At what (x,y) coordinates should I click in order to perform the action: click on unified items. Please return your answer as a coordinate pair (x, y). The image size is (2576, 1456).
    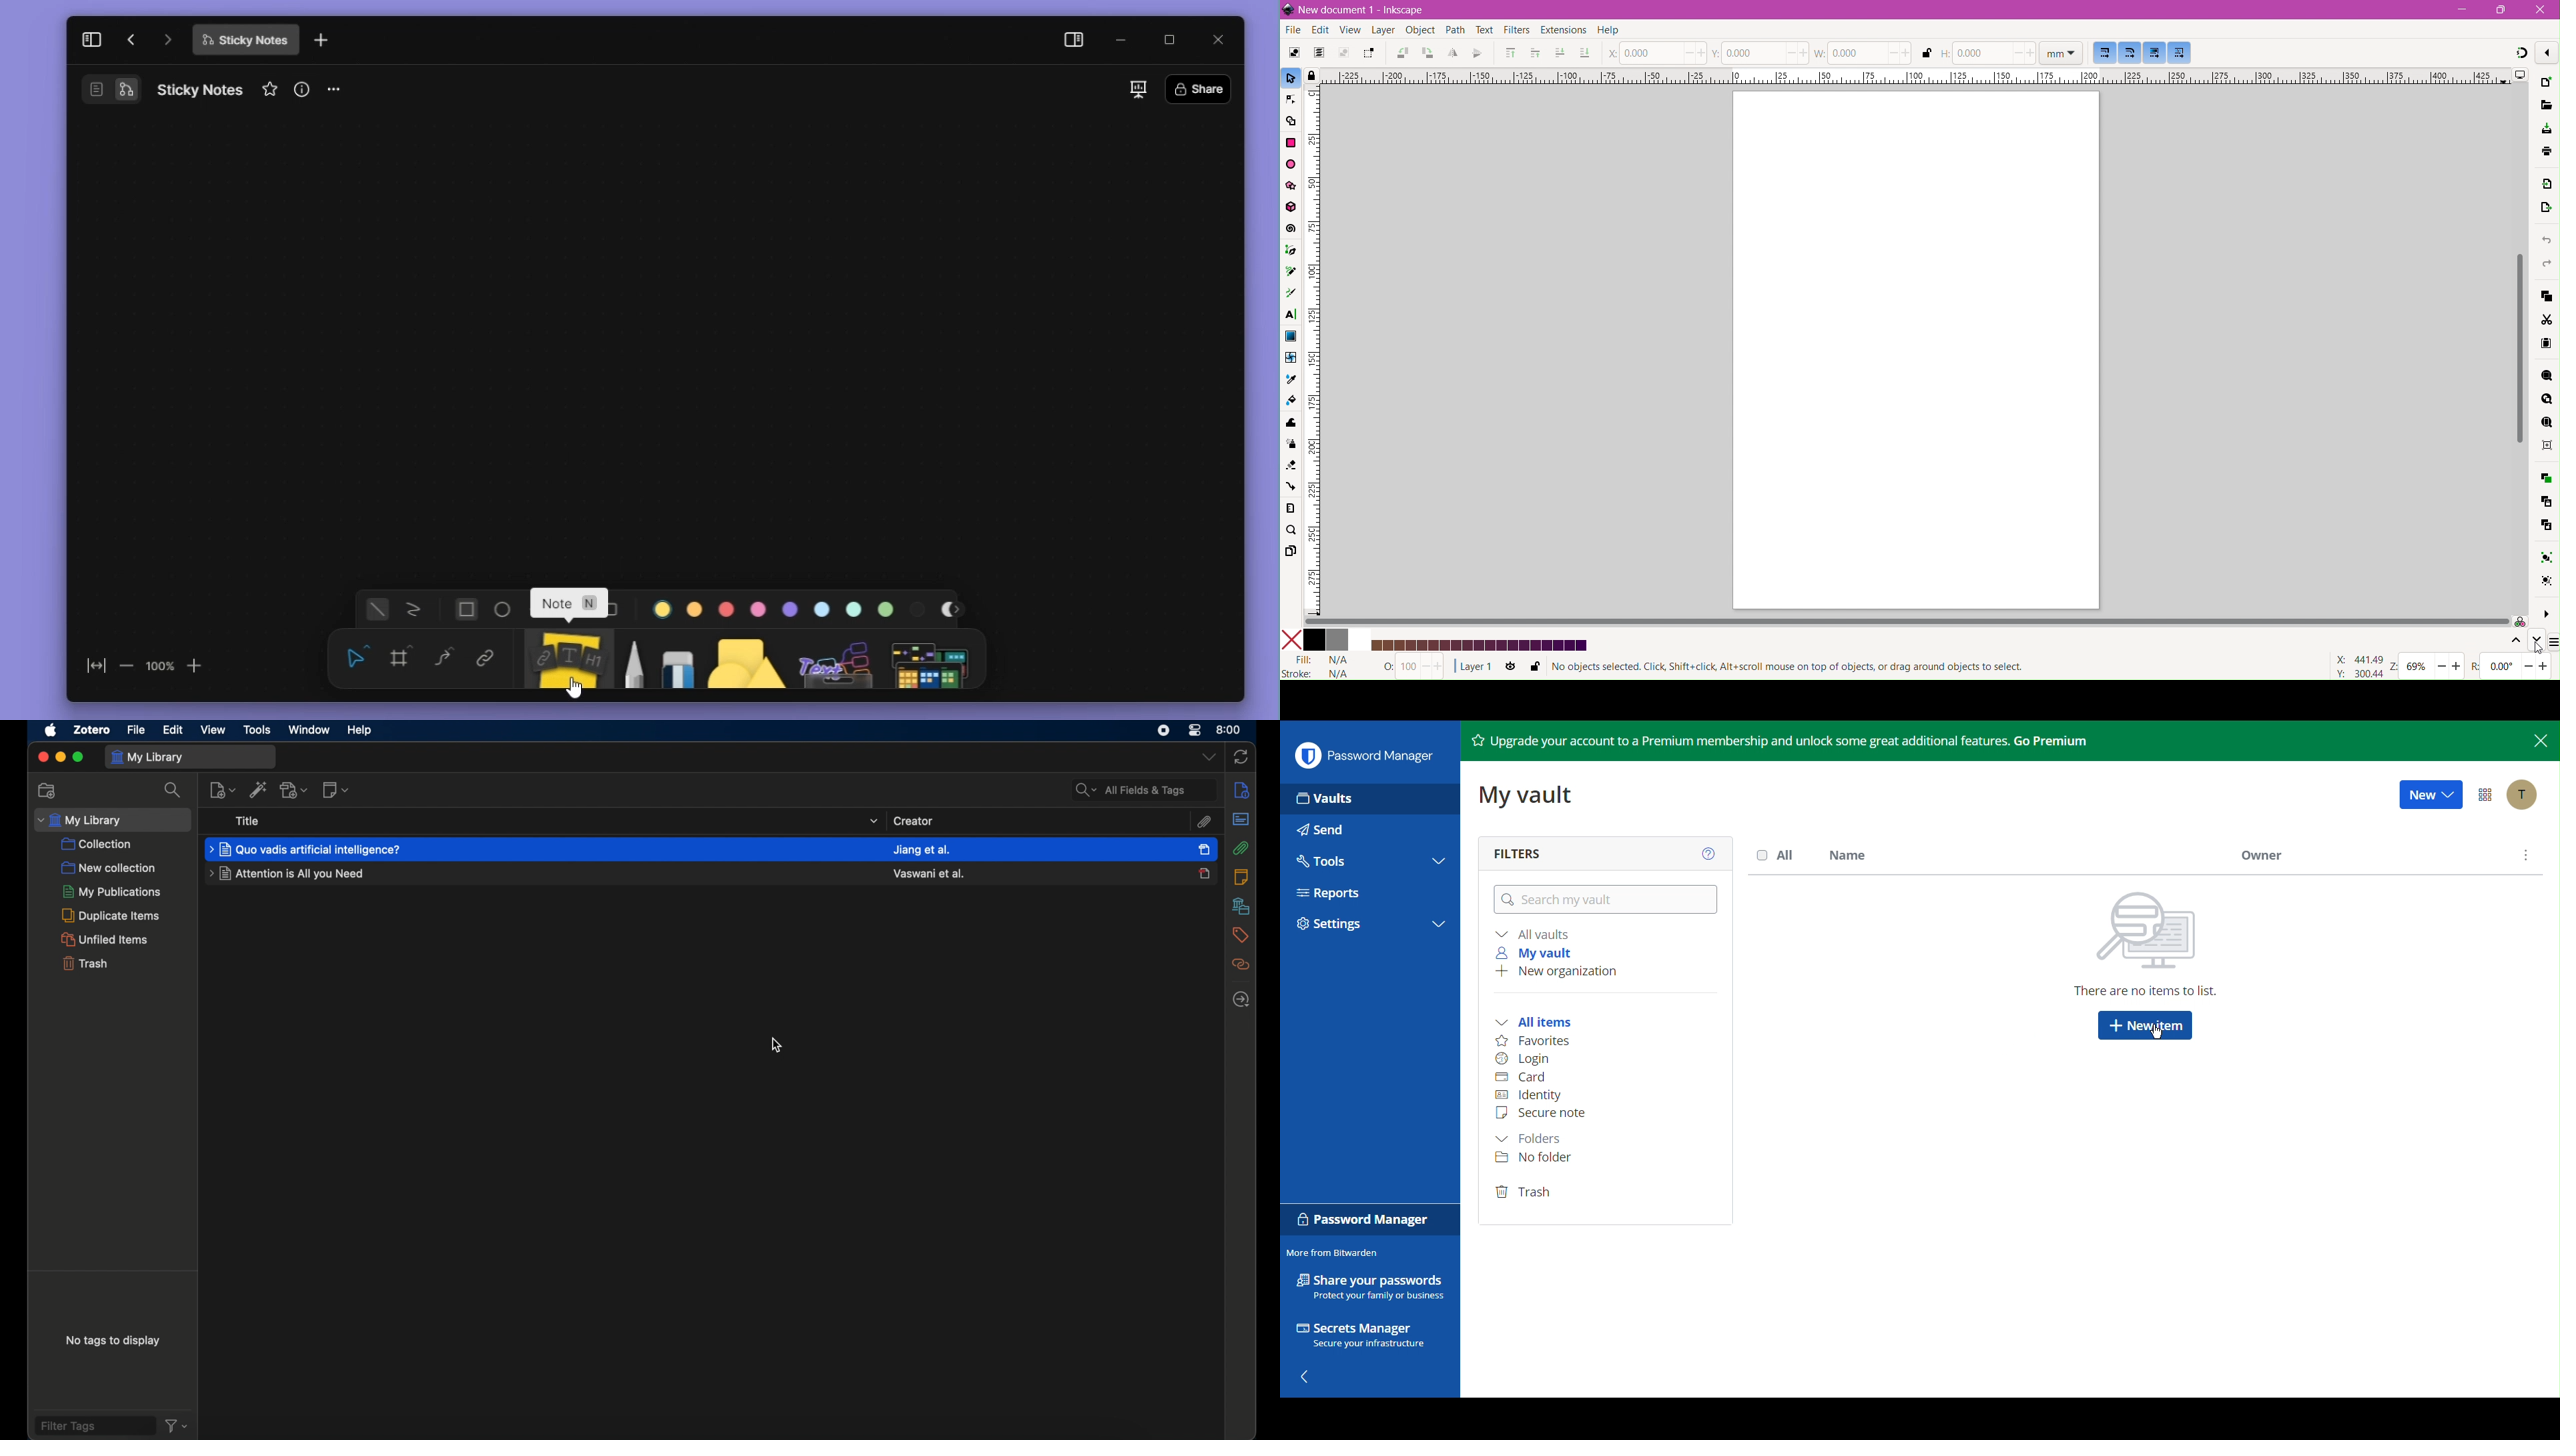
    Looking at the image, I should click on (104, 939).